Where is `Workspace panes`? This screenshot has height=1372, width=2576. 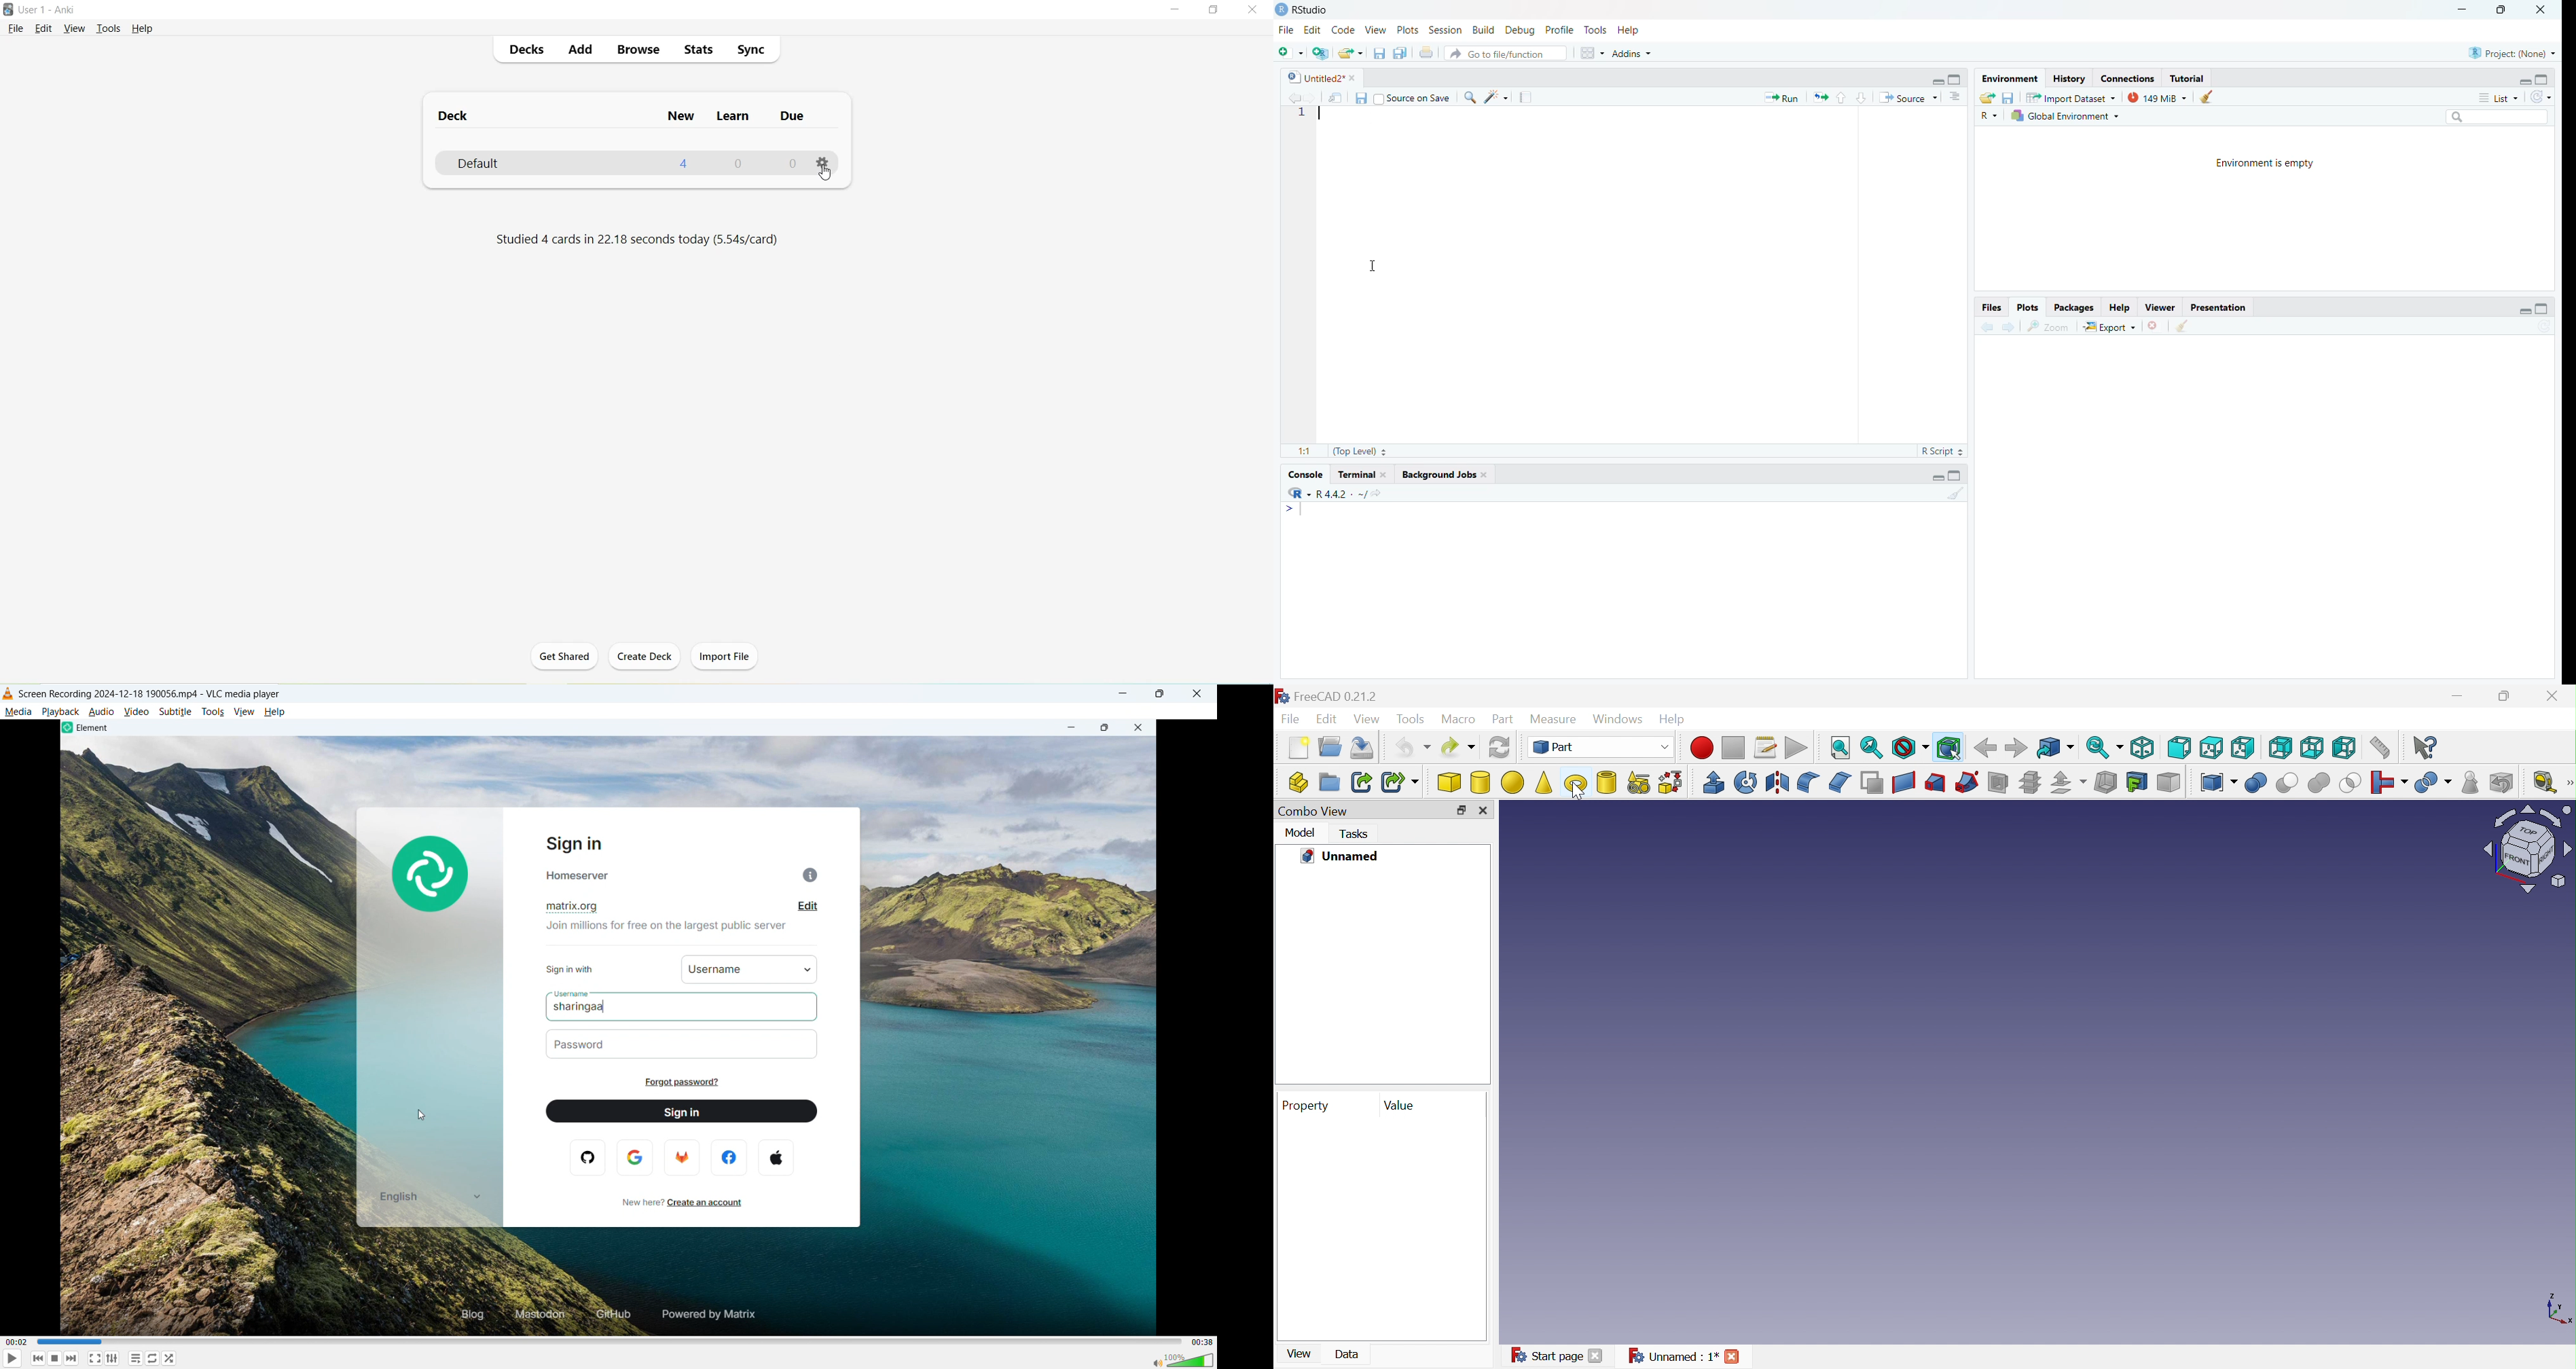
Workspace panes is located at coordinates (1592, 52).